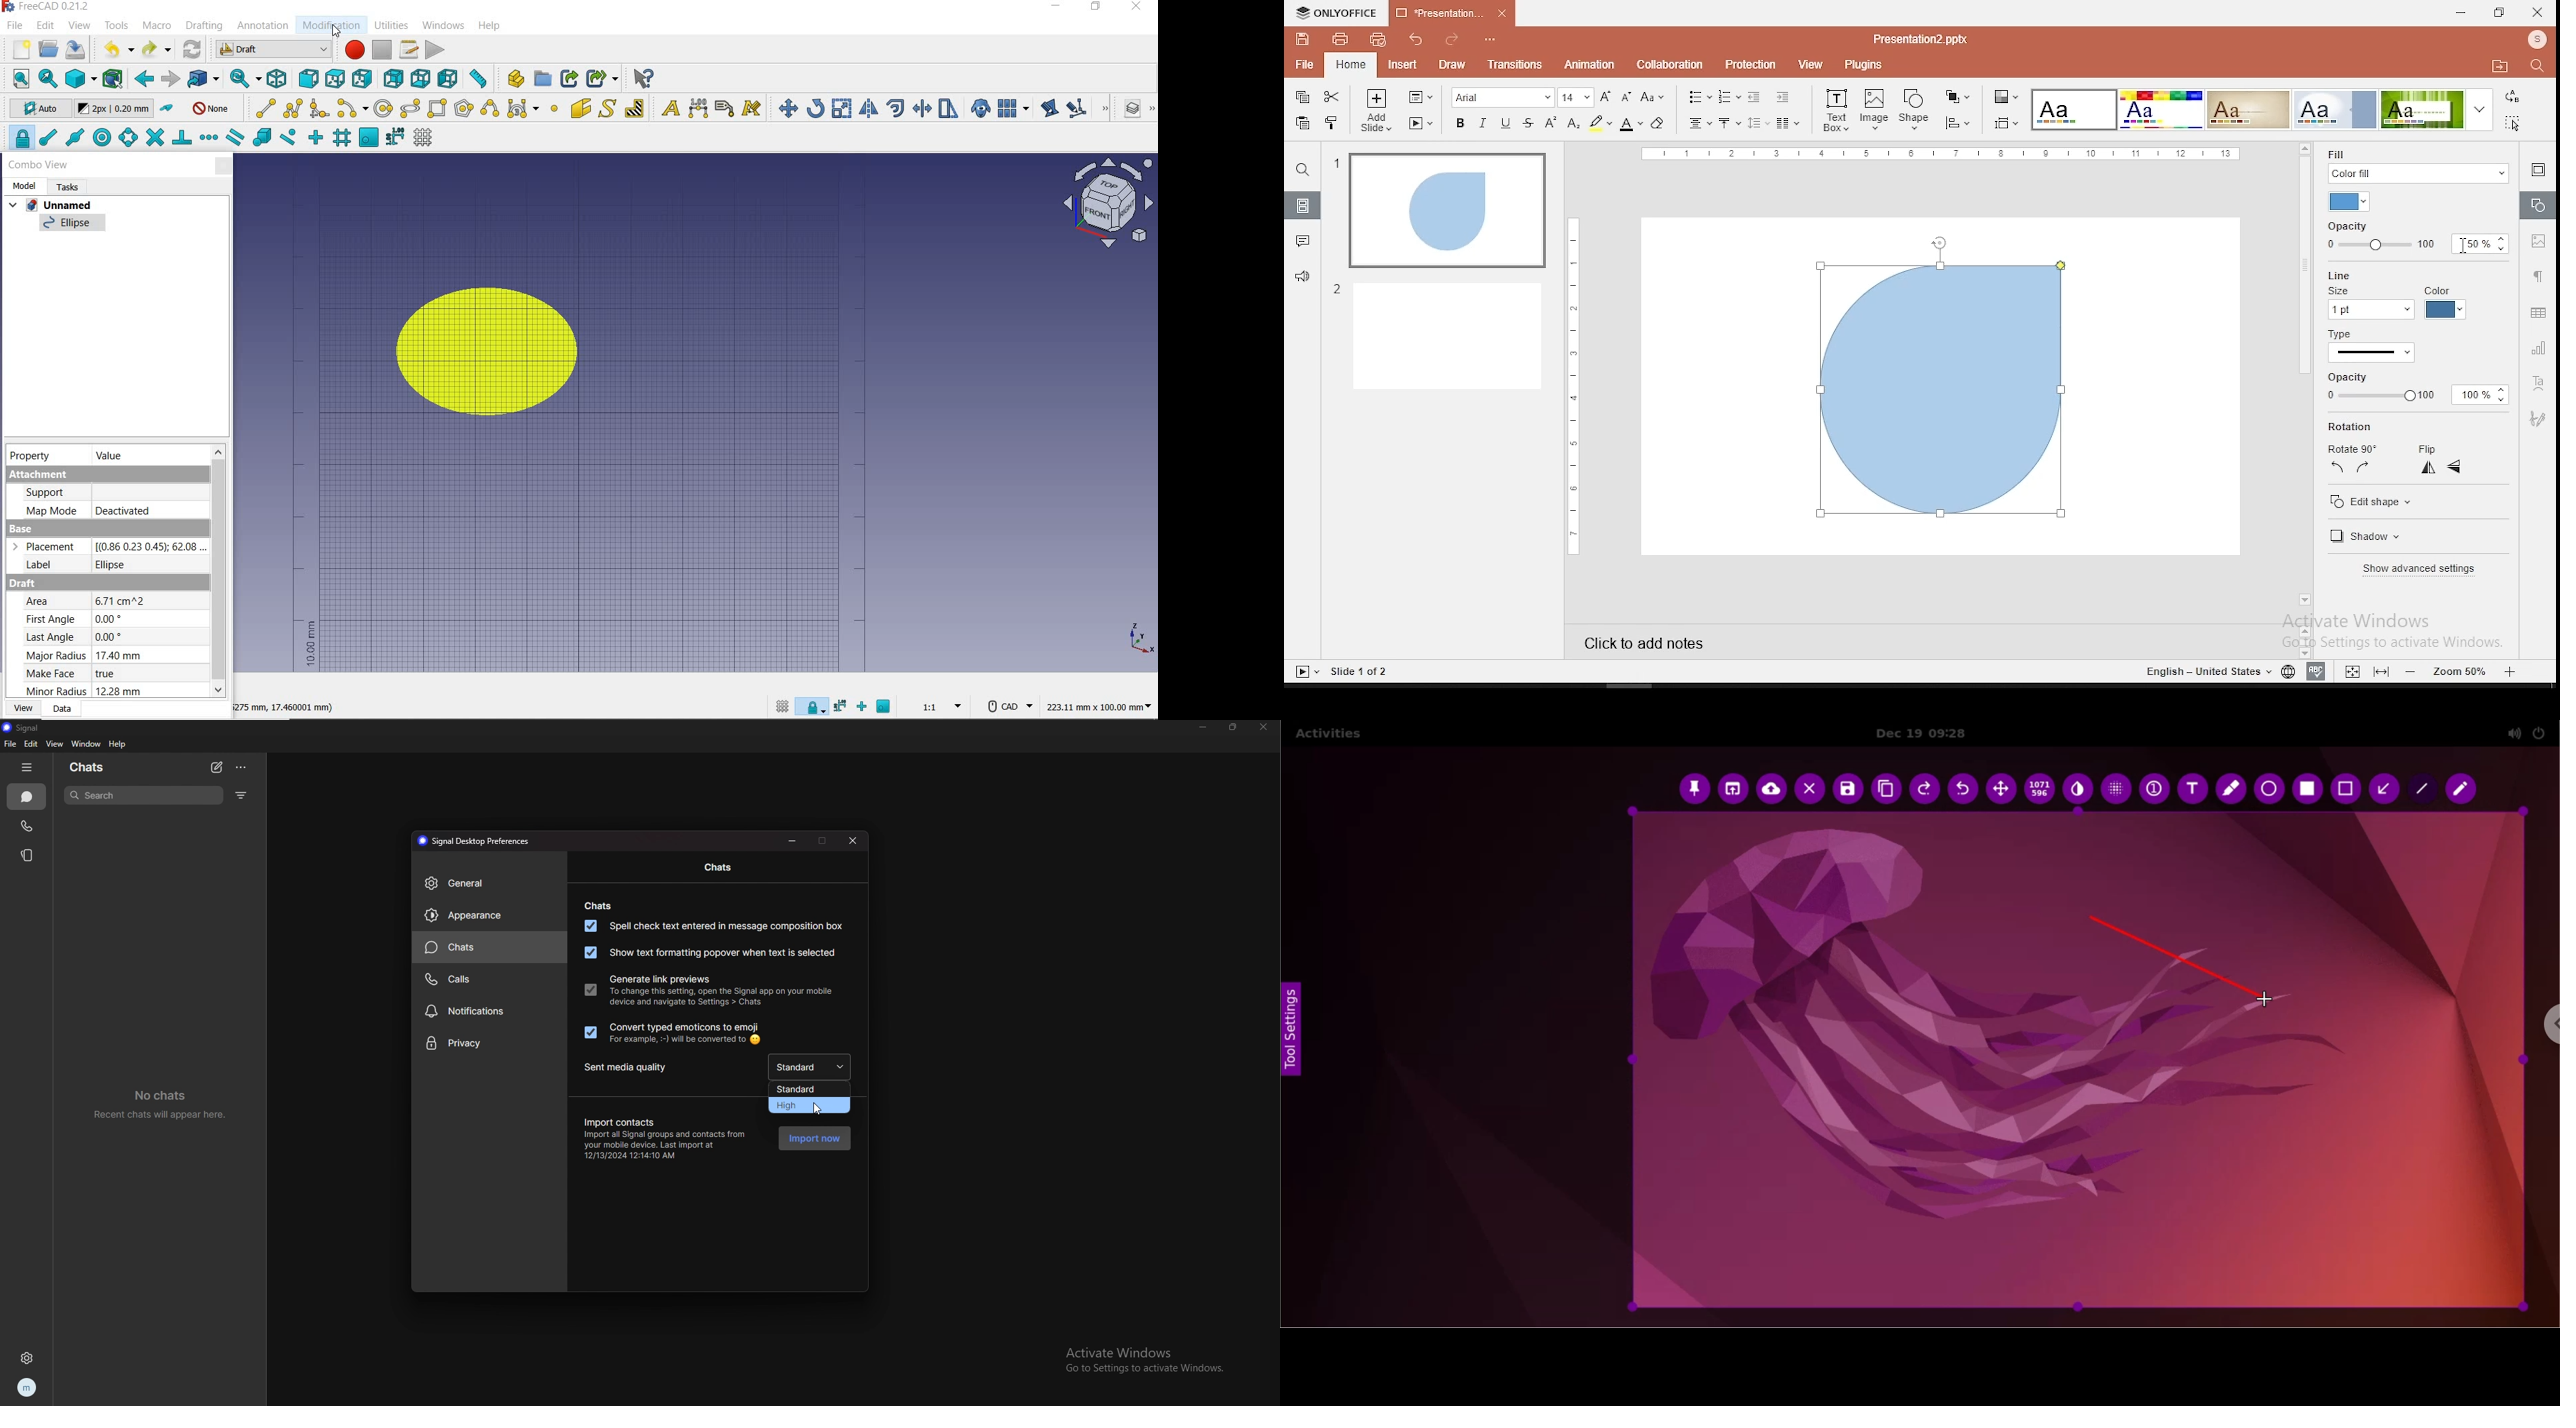 The height and width of the screenshot is (1428, 2576). Describe the element at coordinates (2337, 467) in the screenshot. I see `left` at that location.